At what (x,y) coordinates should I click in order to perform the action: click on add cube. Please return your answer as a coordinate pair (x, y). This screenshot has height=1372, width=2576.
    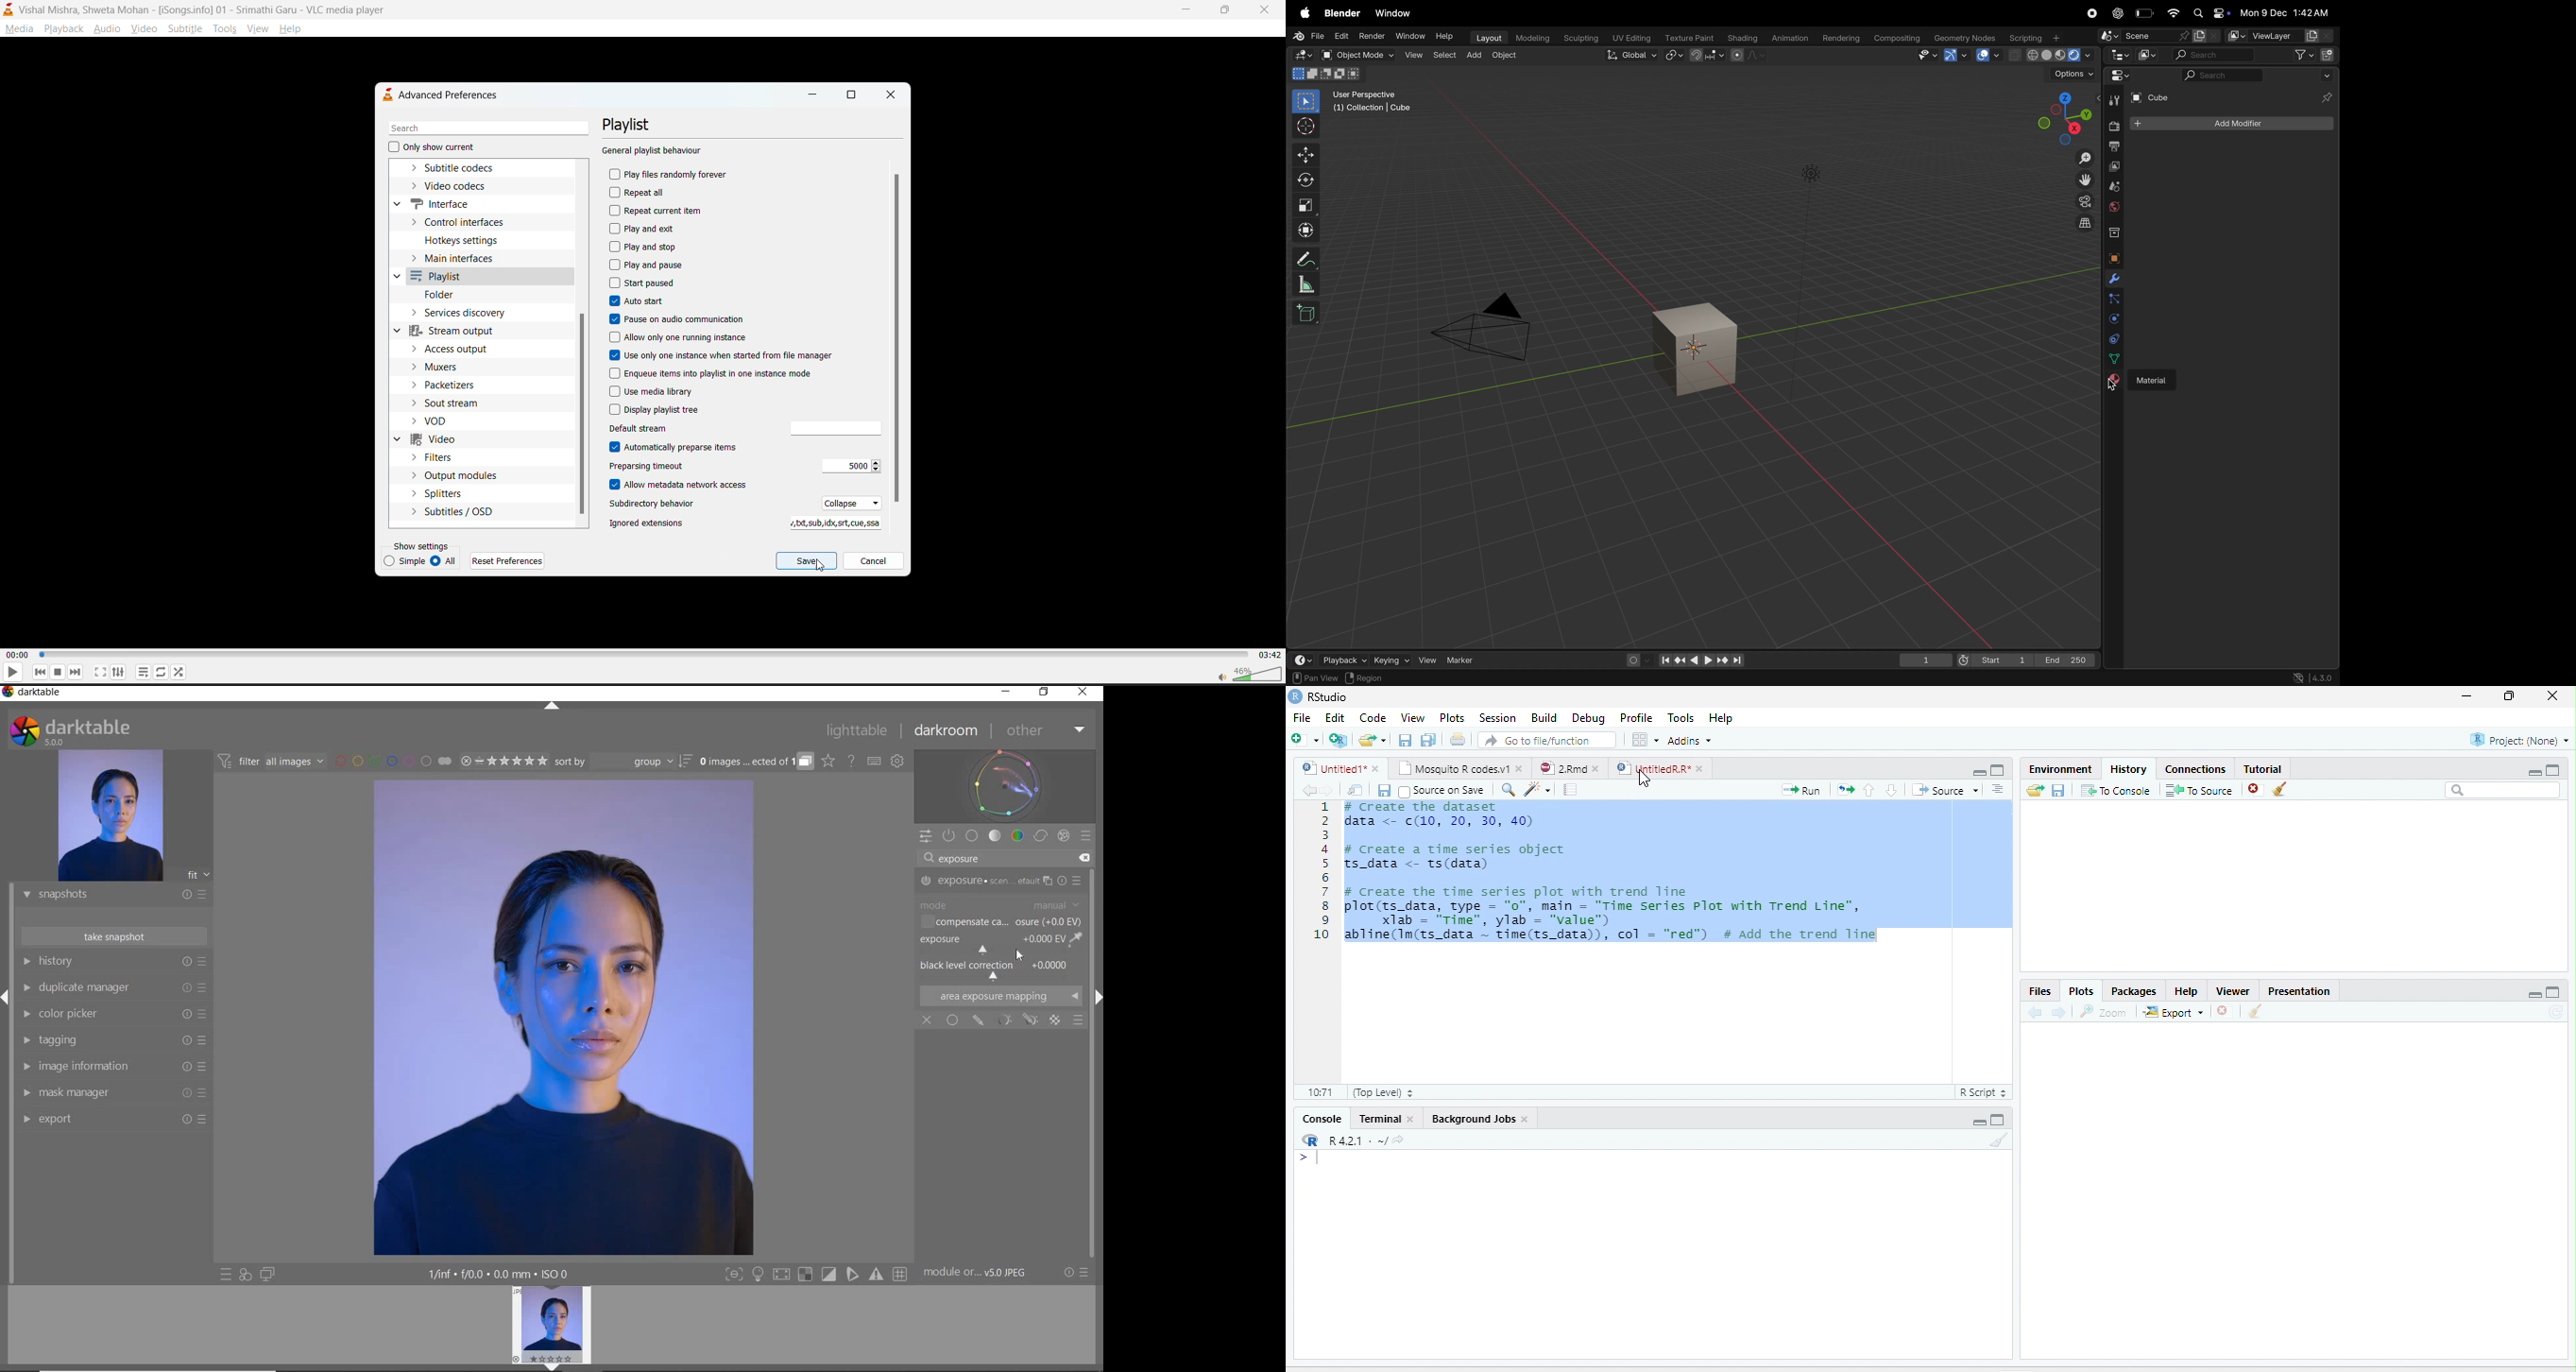
    Looking at the image, I should click on (1308, 313).